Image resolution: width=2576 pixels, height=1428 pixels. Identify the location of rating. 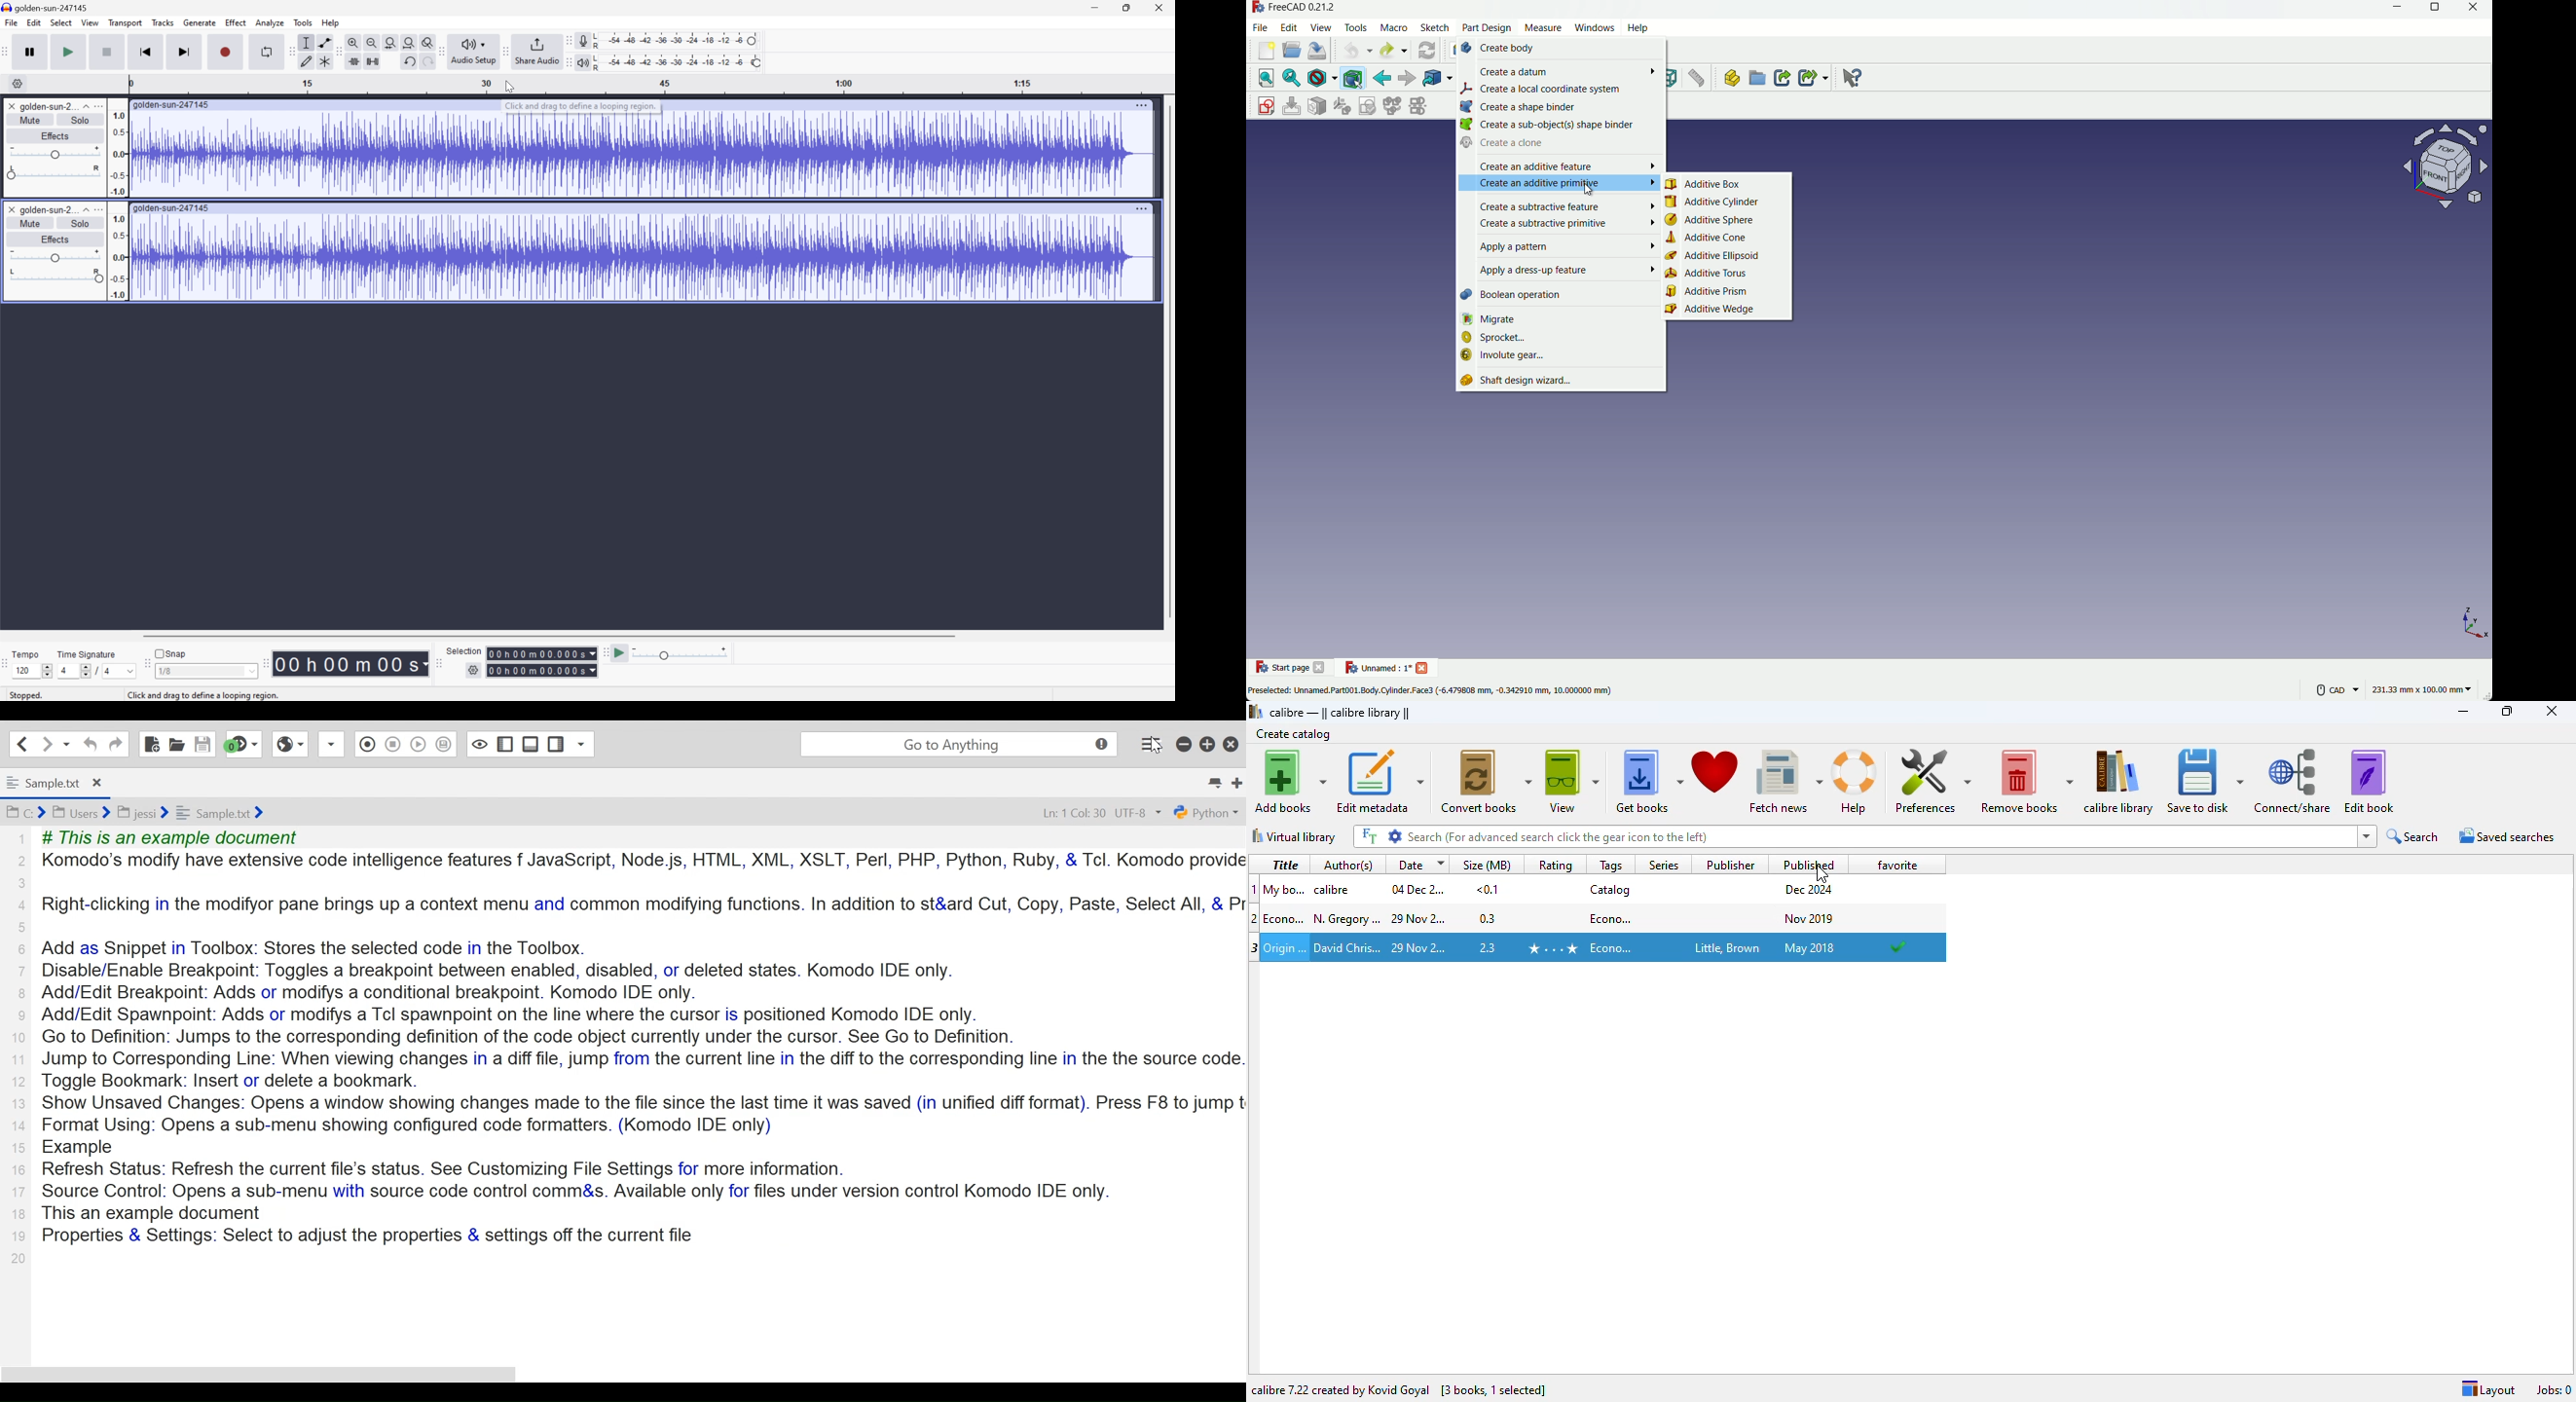
(1556, 864).